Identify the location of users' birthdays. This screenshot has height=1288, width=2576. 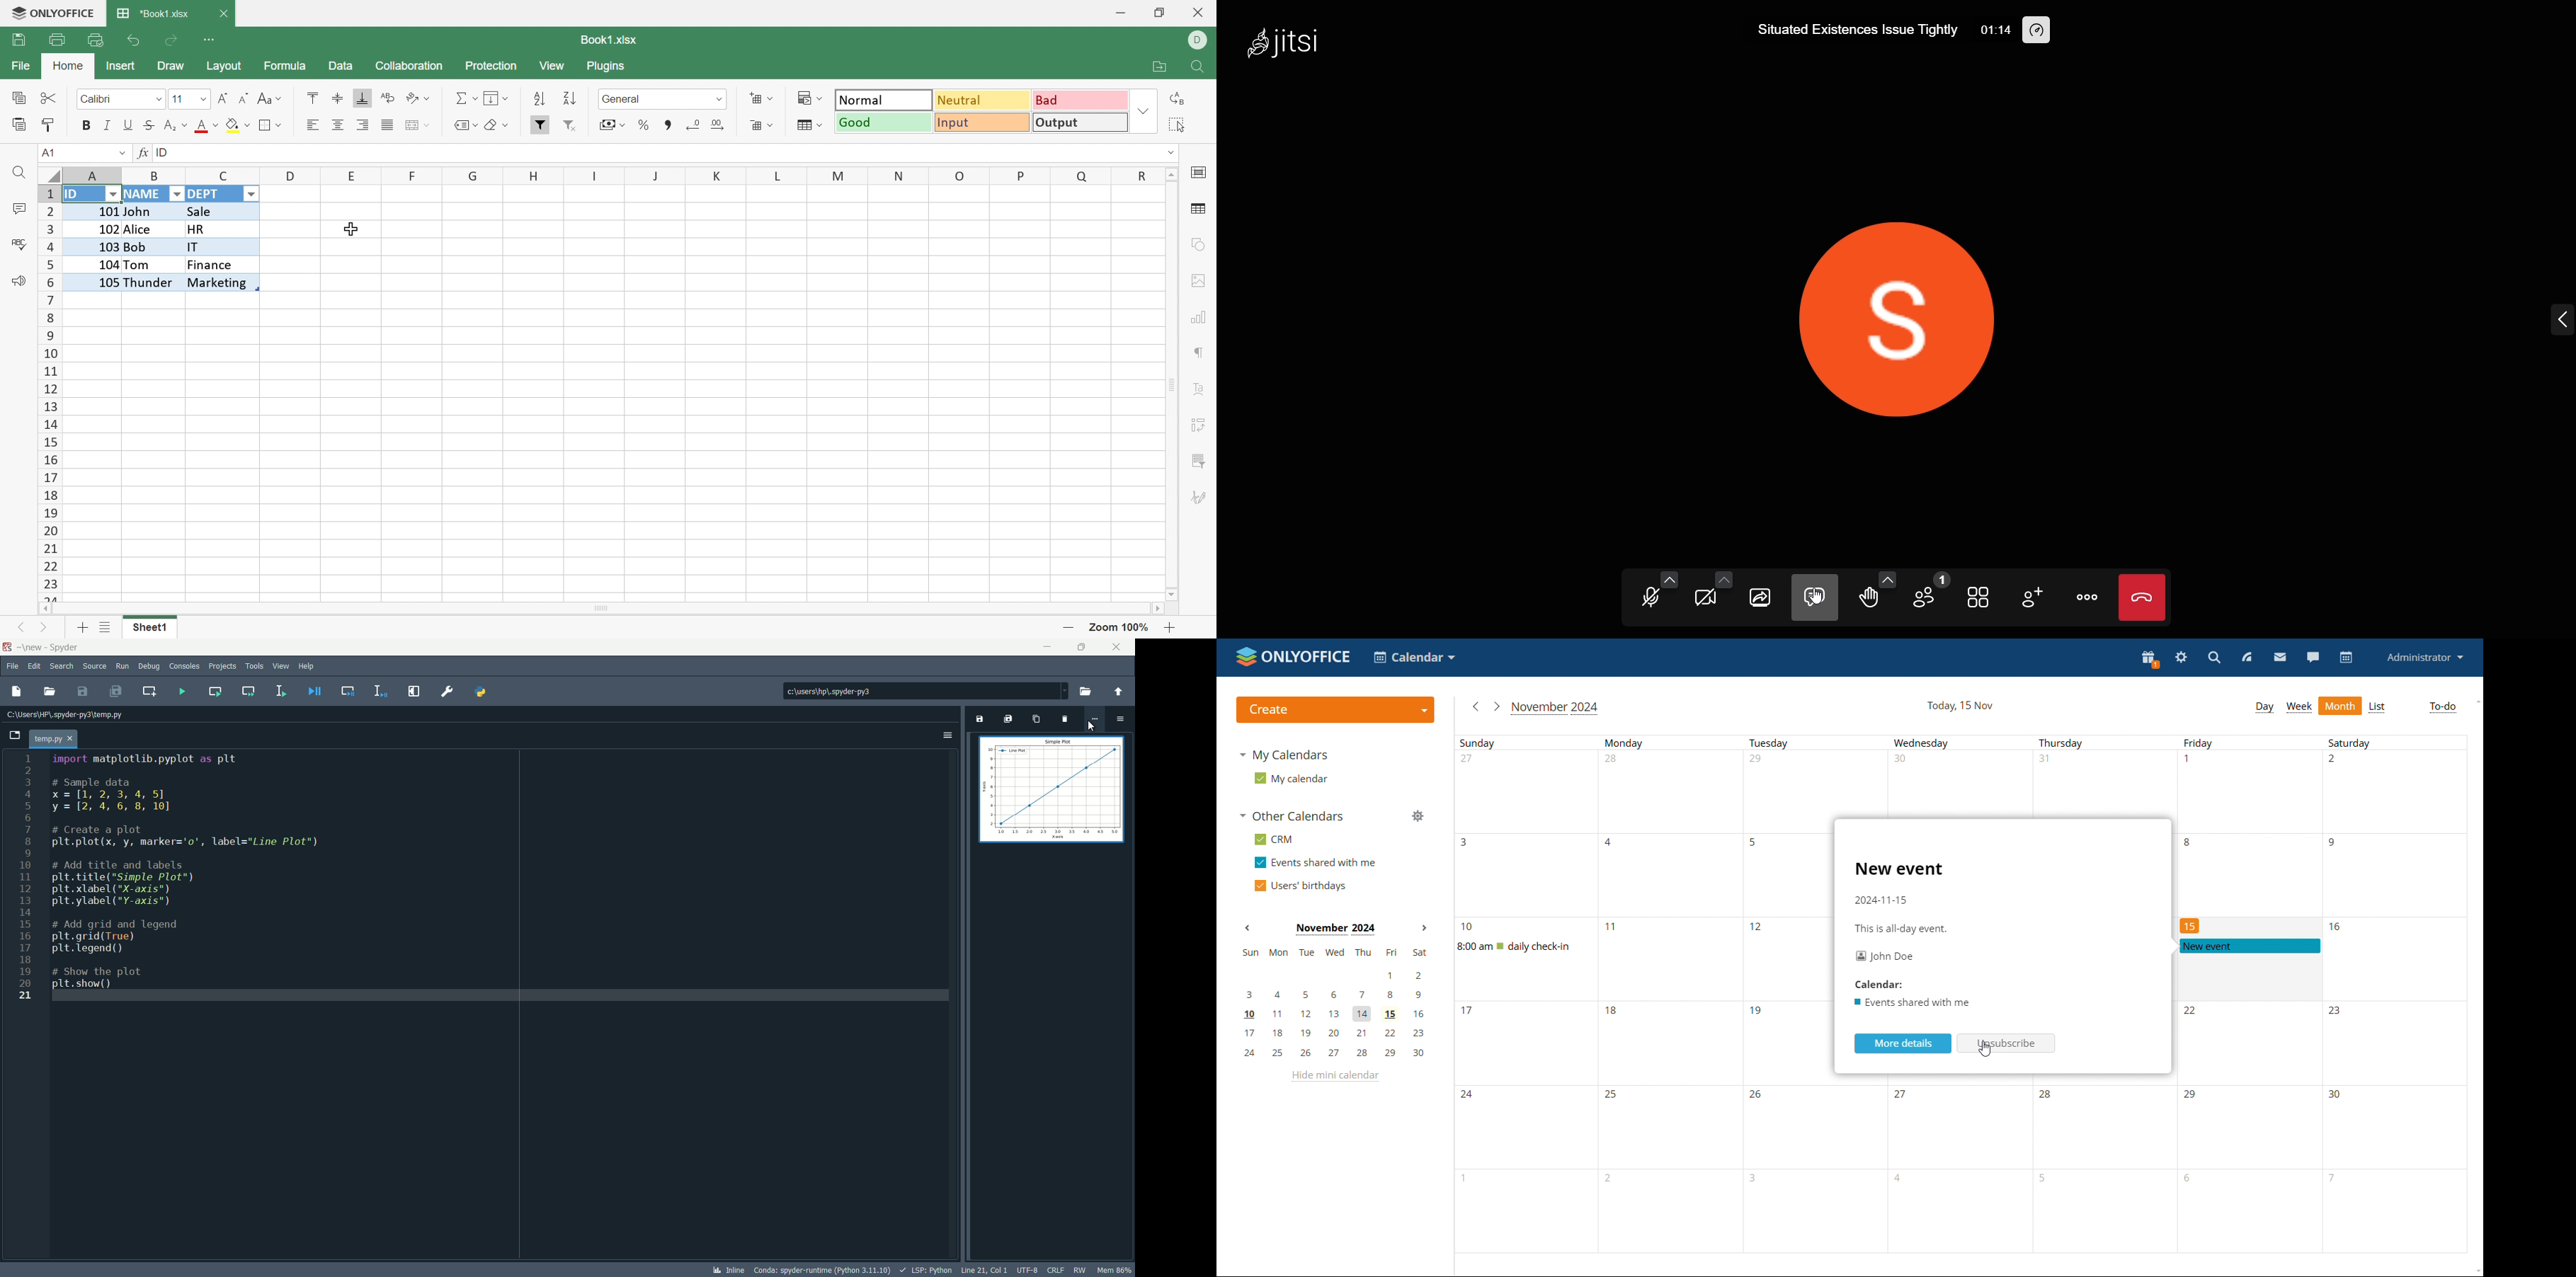
(1299, 886).